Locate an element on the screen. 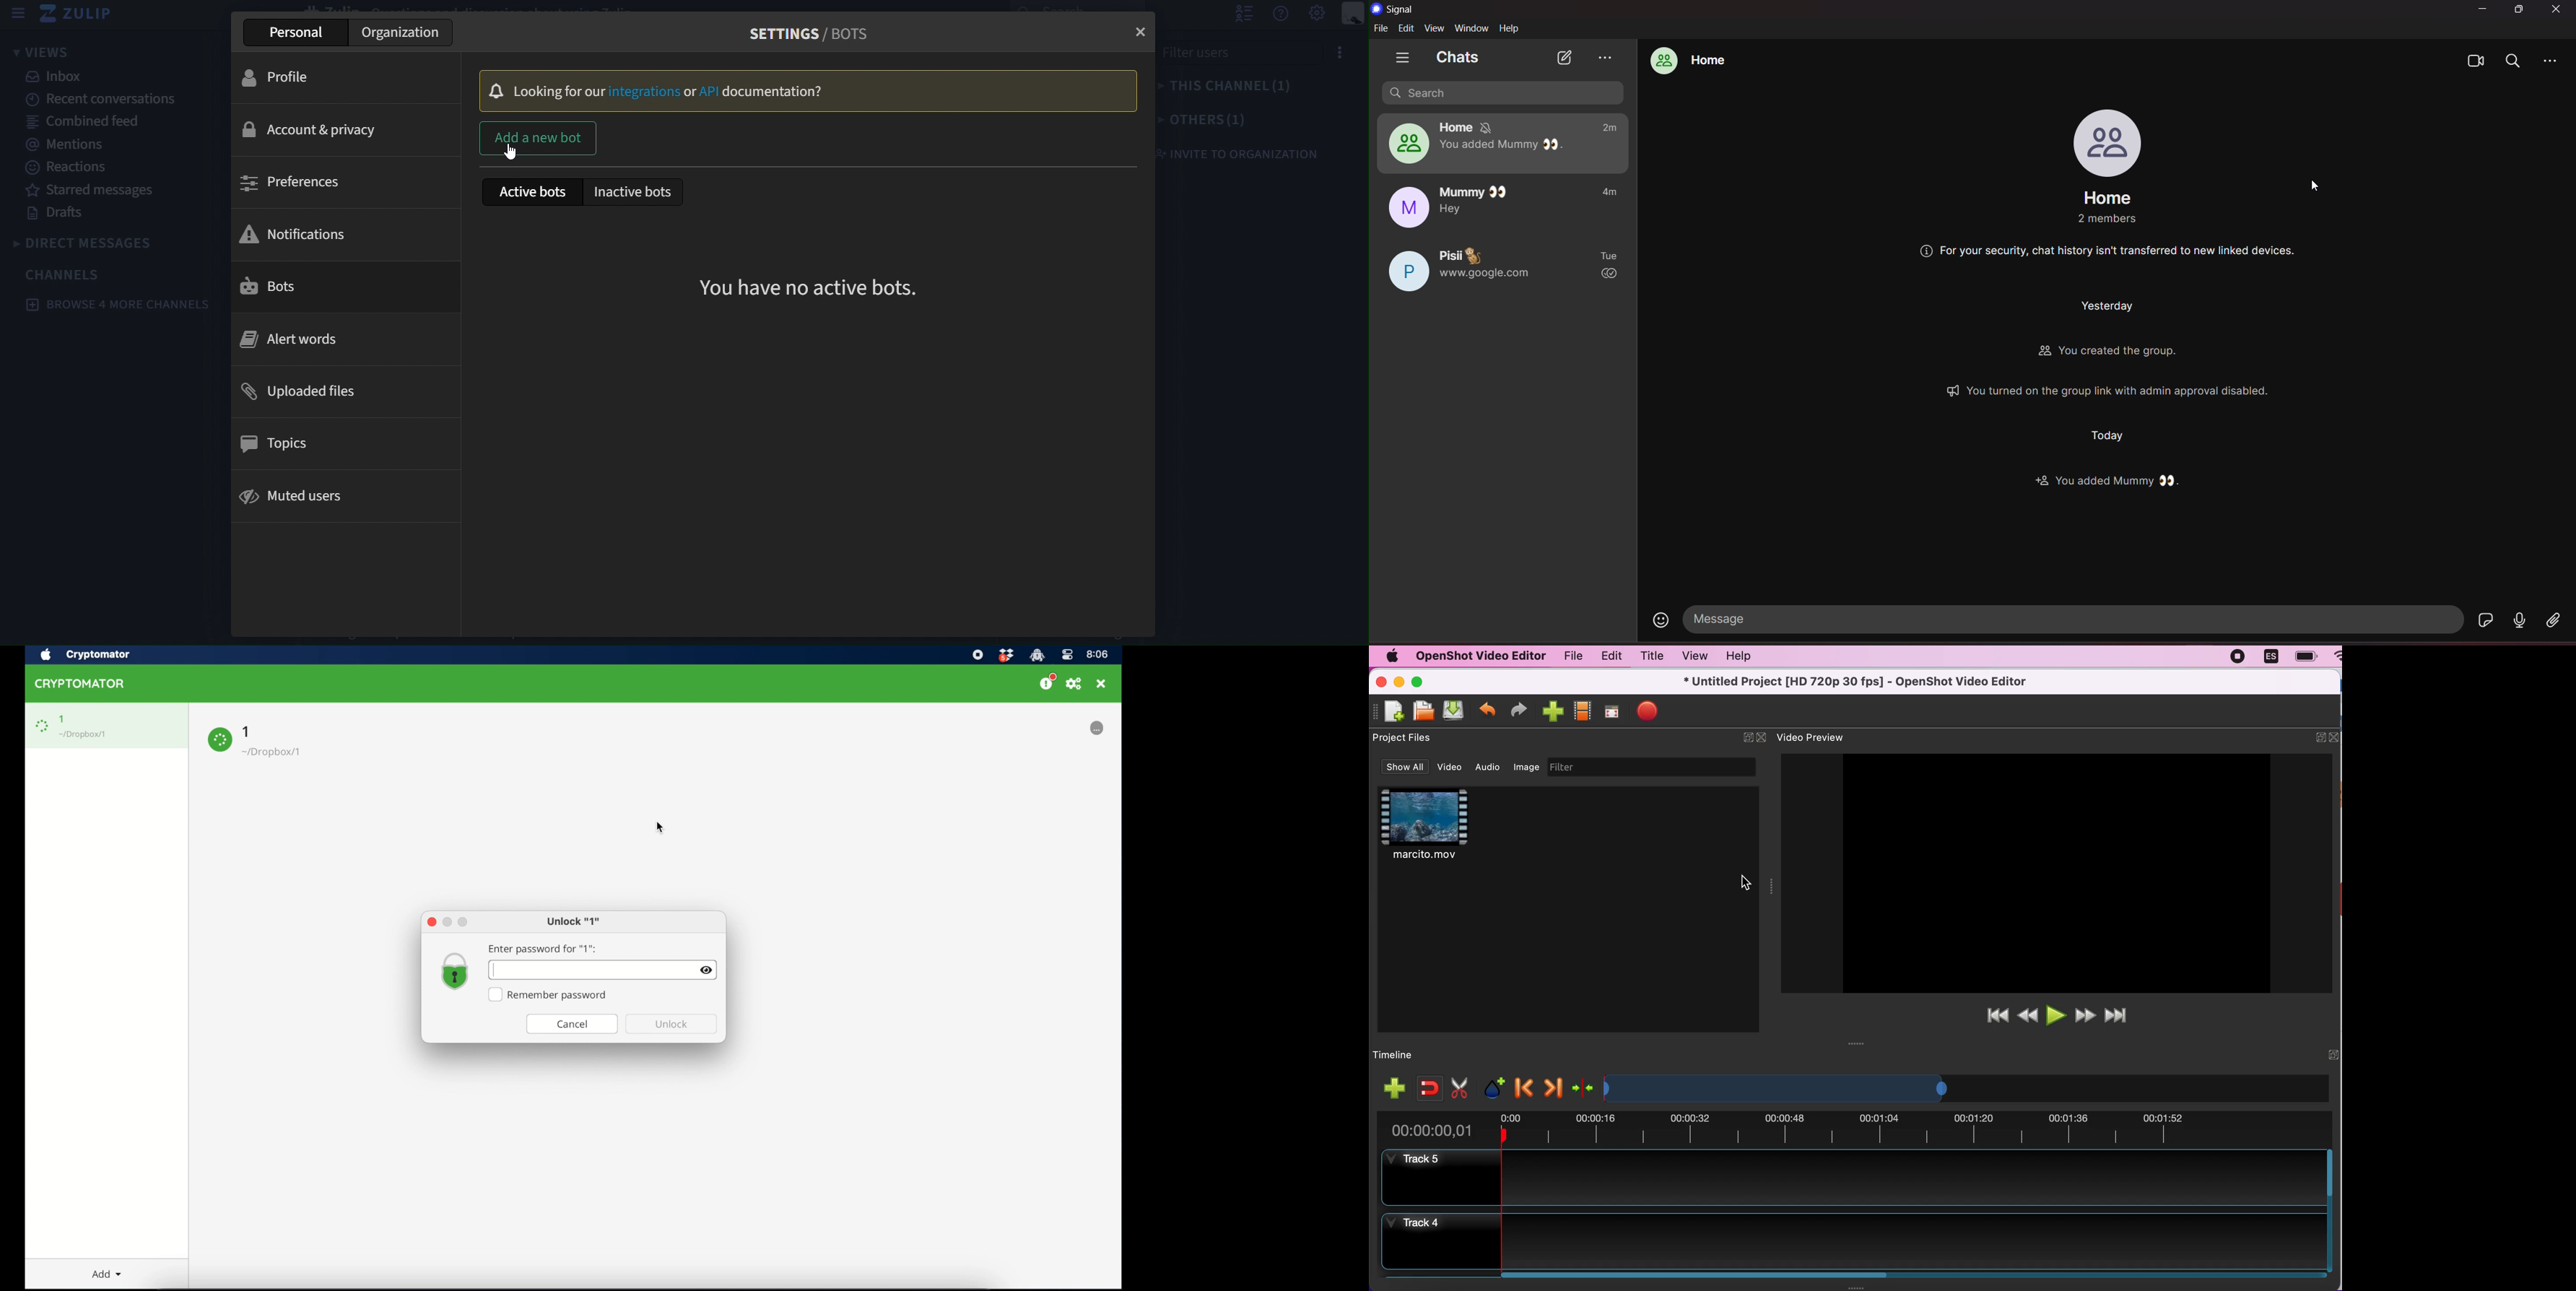 The image size is (2576, 1316). choose profile is located at coordinates (1586, 710).